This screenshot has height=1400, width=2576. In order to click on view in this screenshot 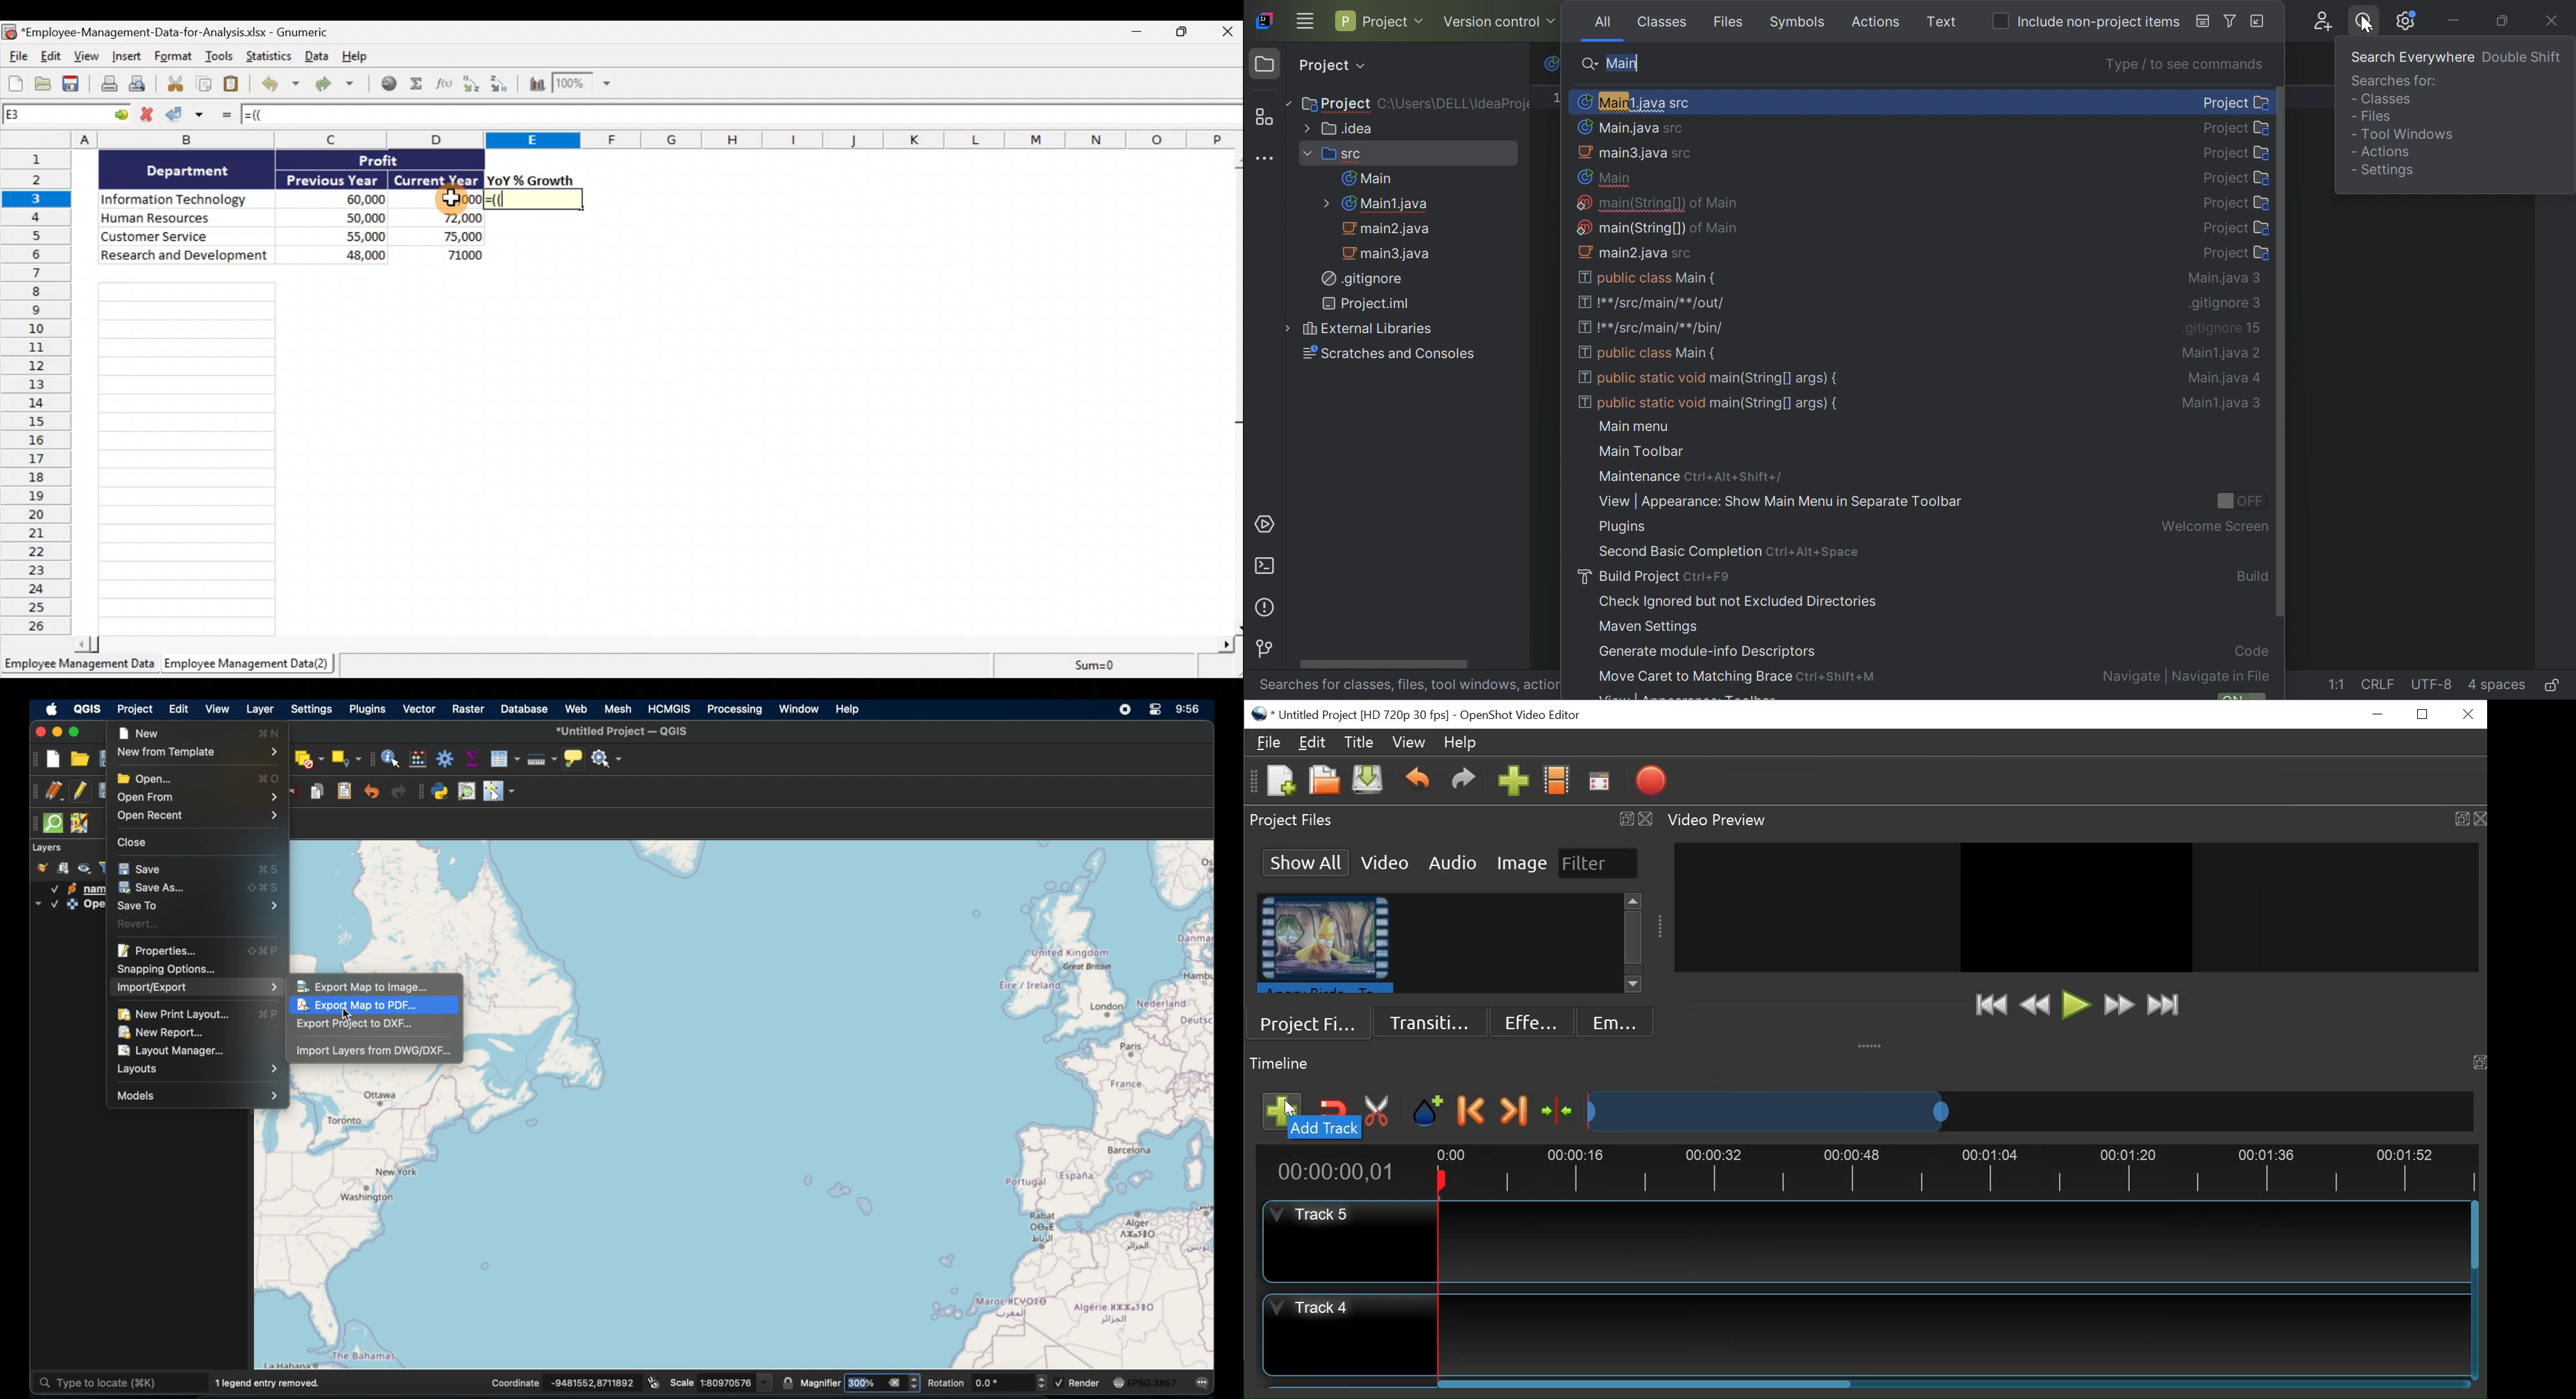, I will do `click(215, 709)`.